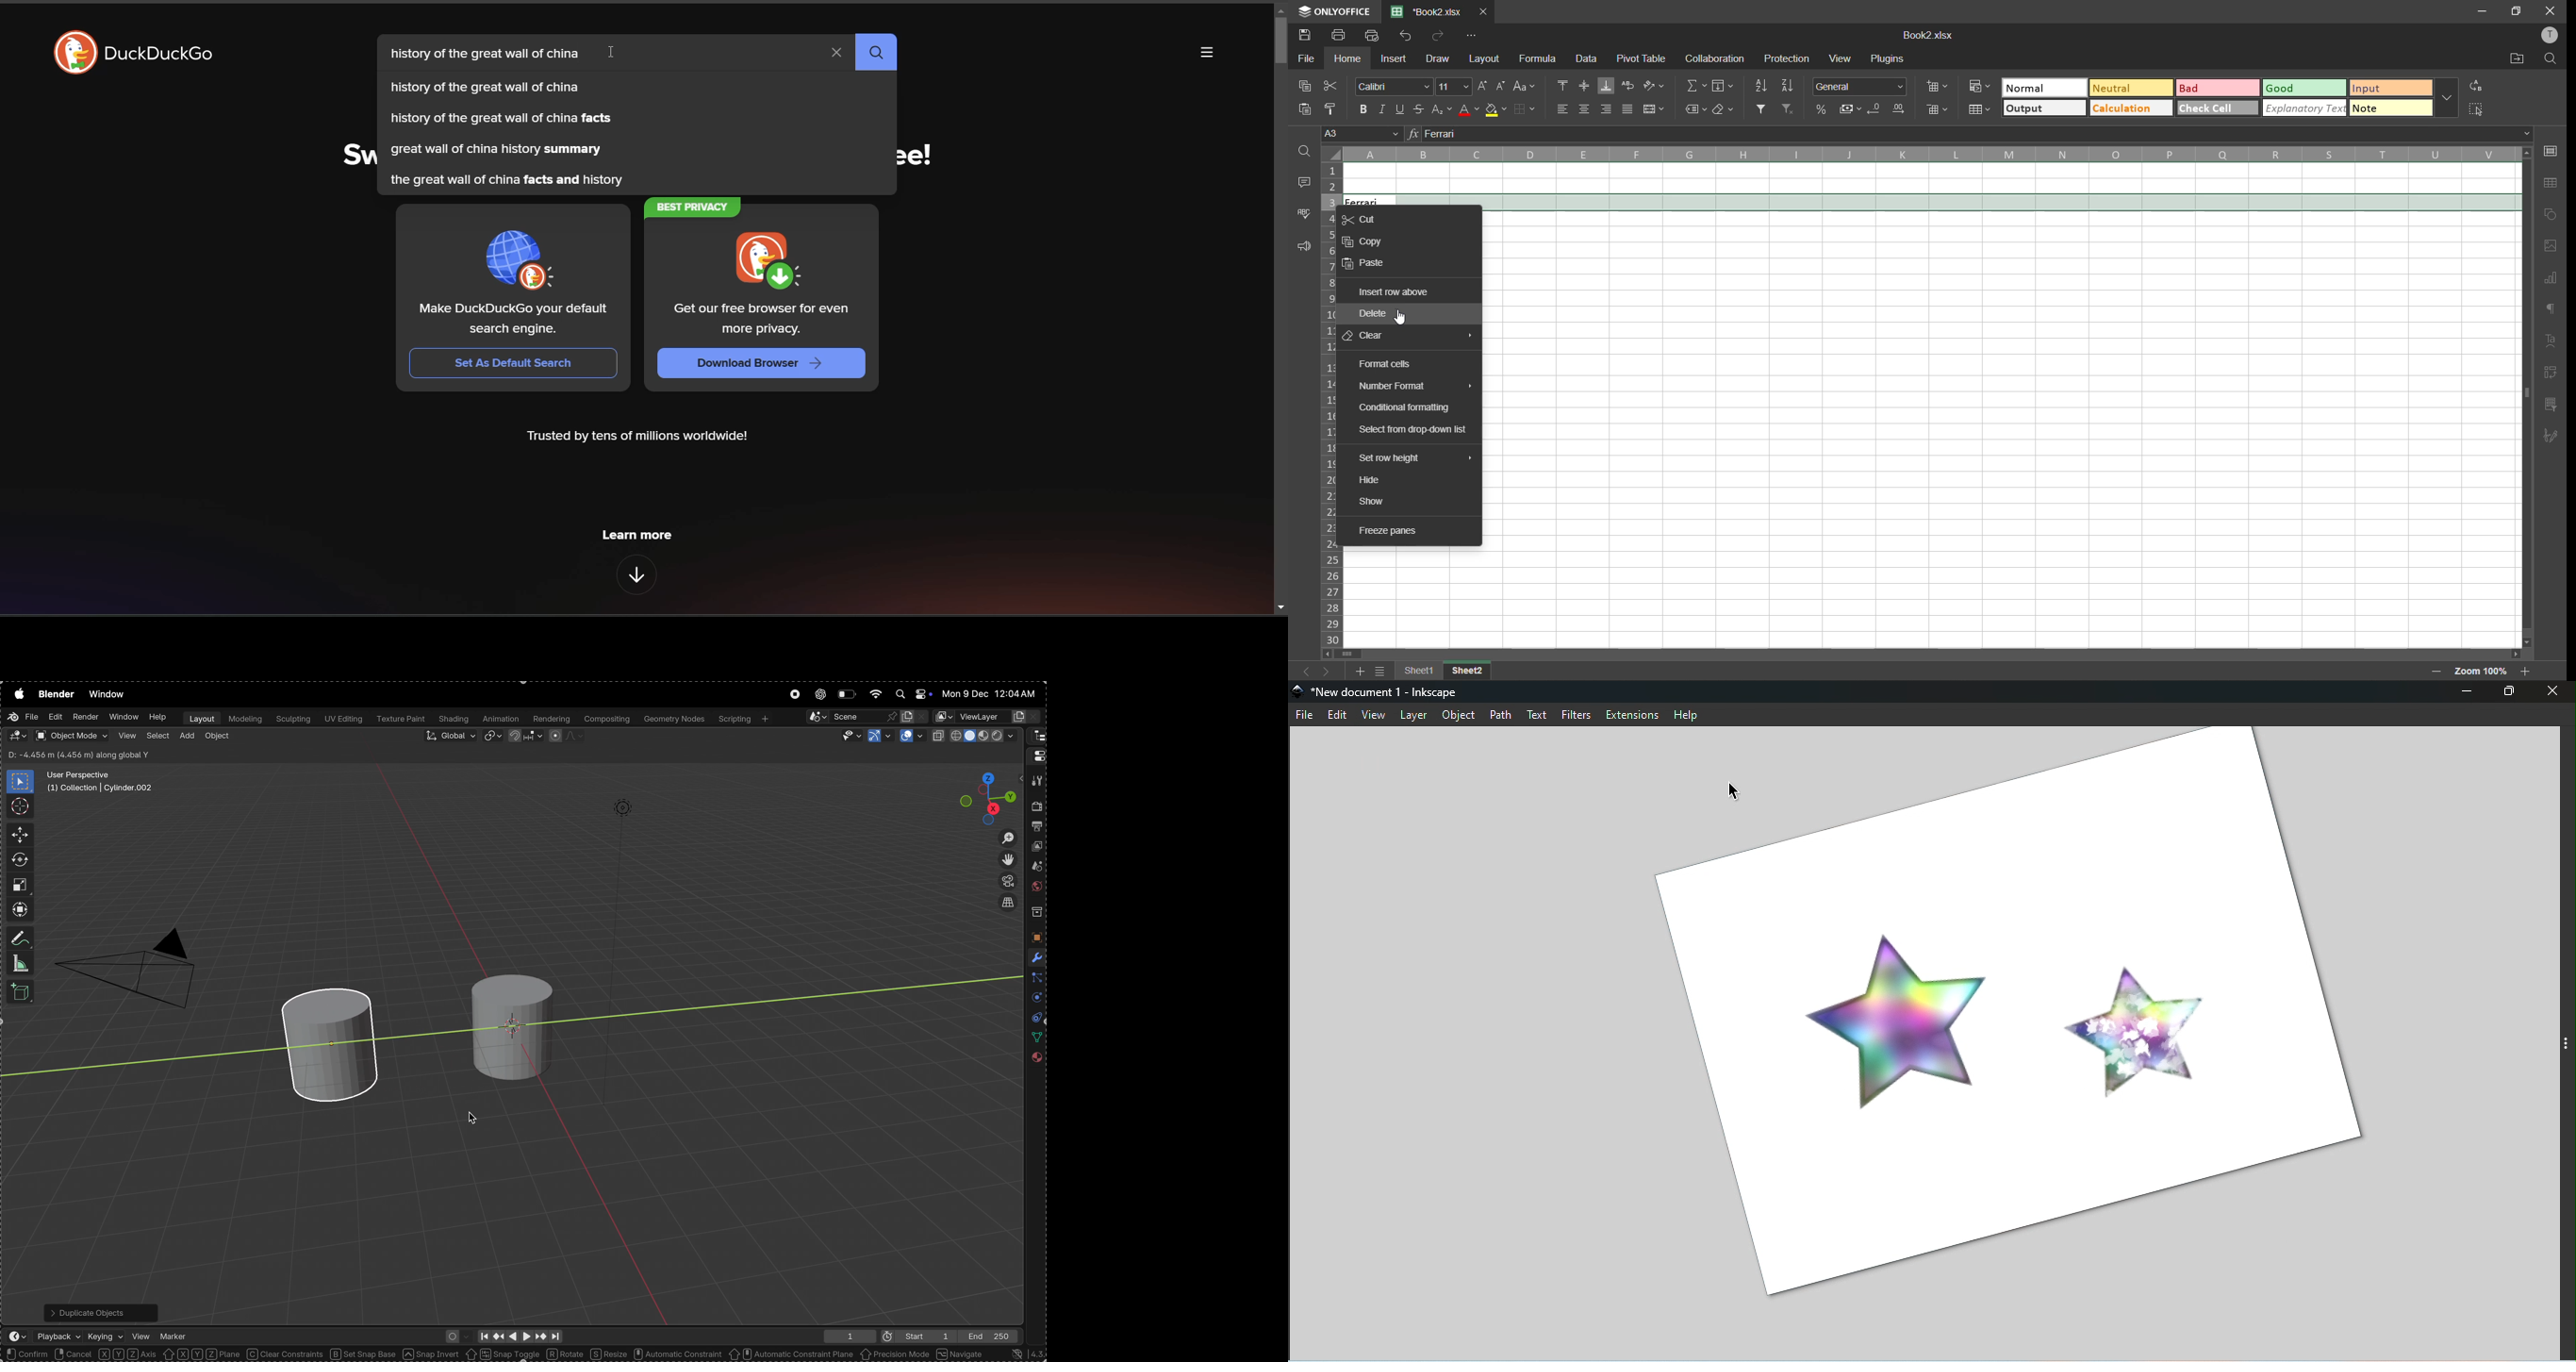  What do you see at coordinates (1368, 333) in the screenshot?
I see `clear` at bounding box center [1368, 333].